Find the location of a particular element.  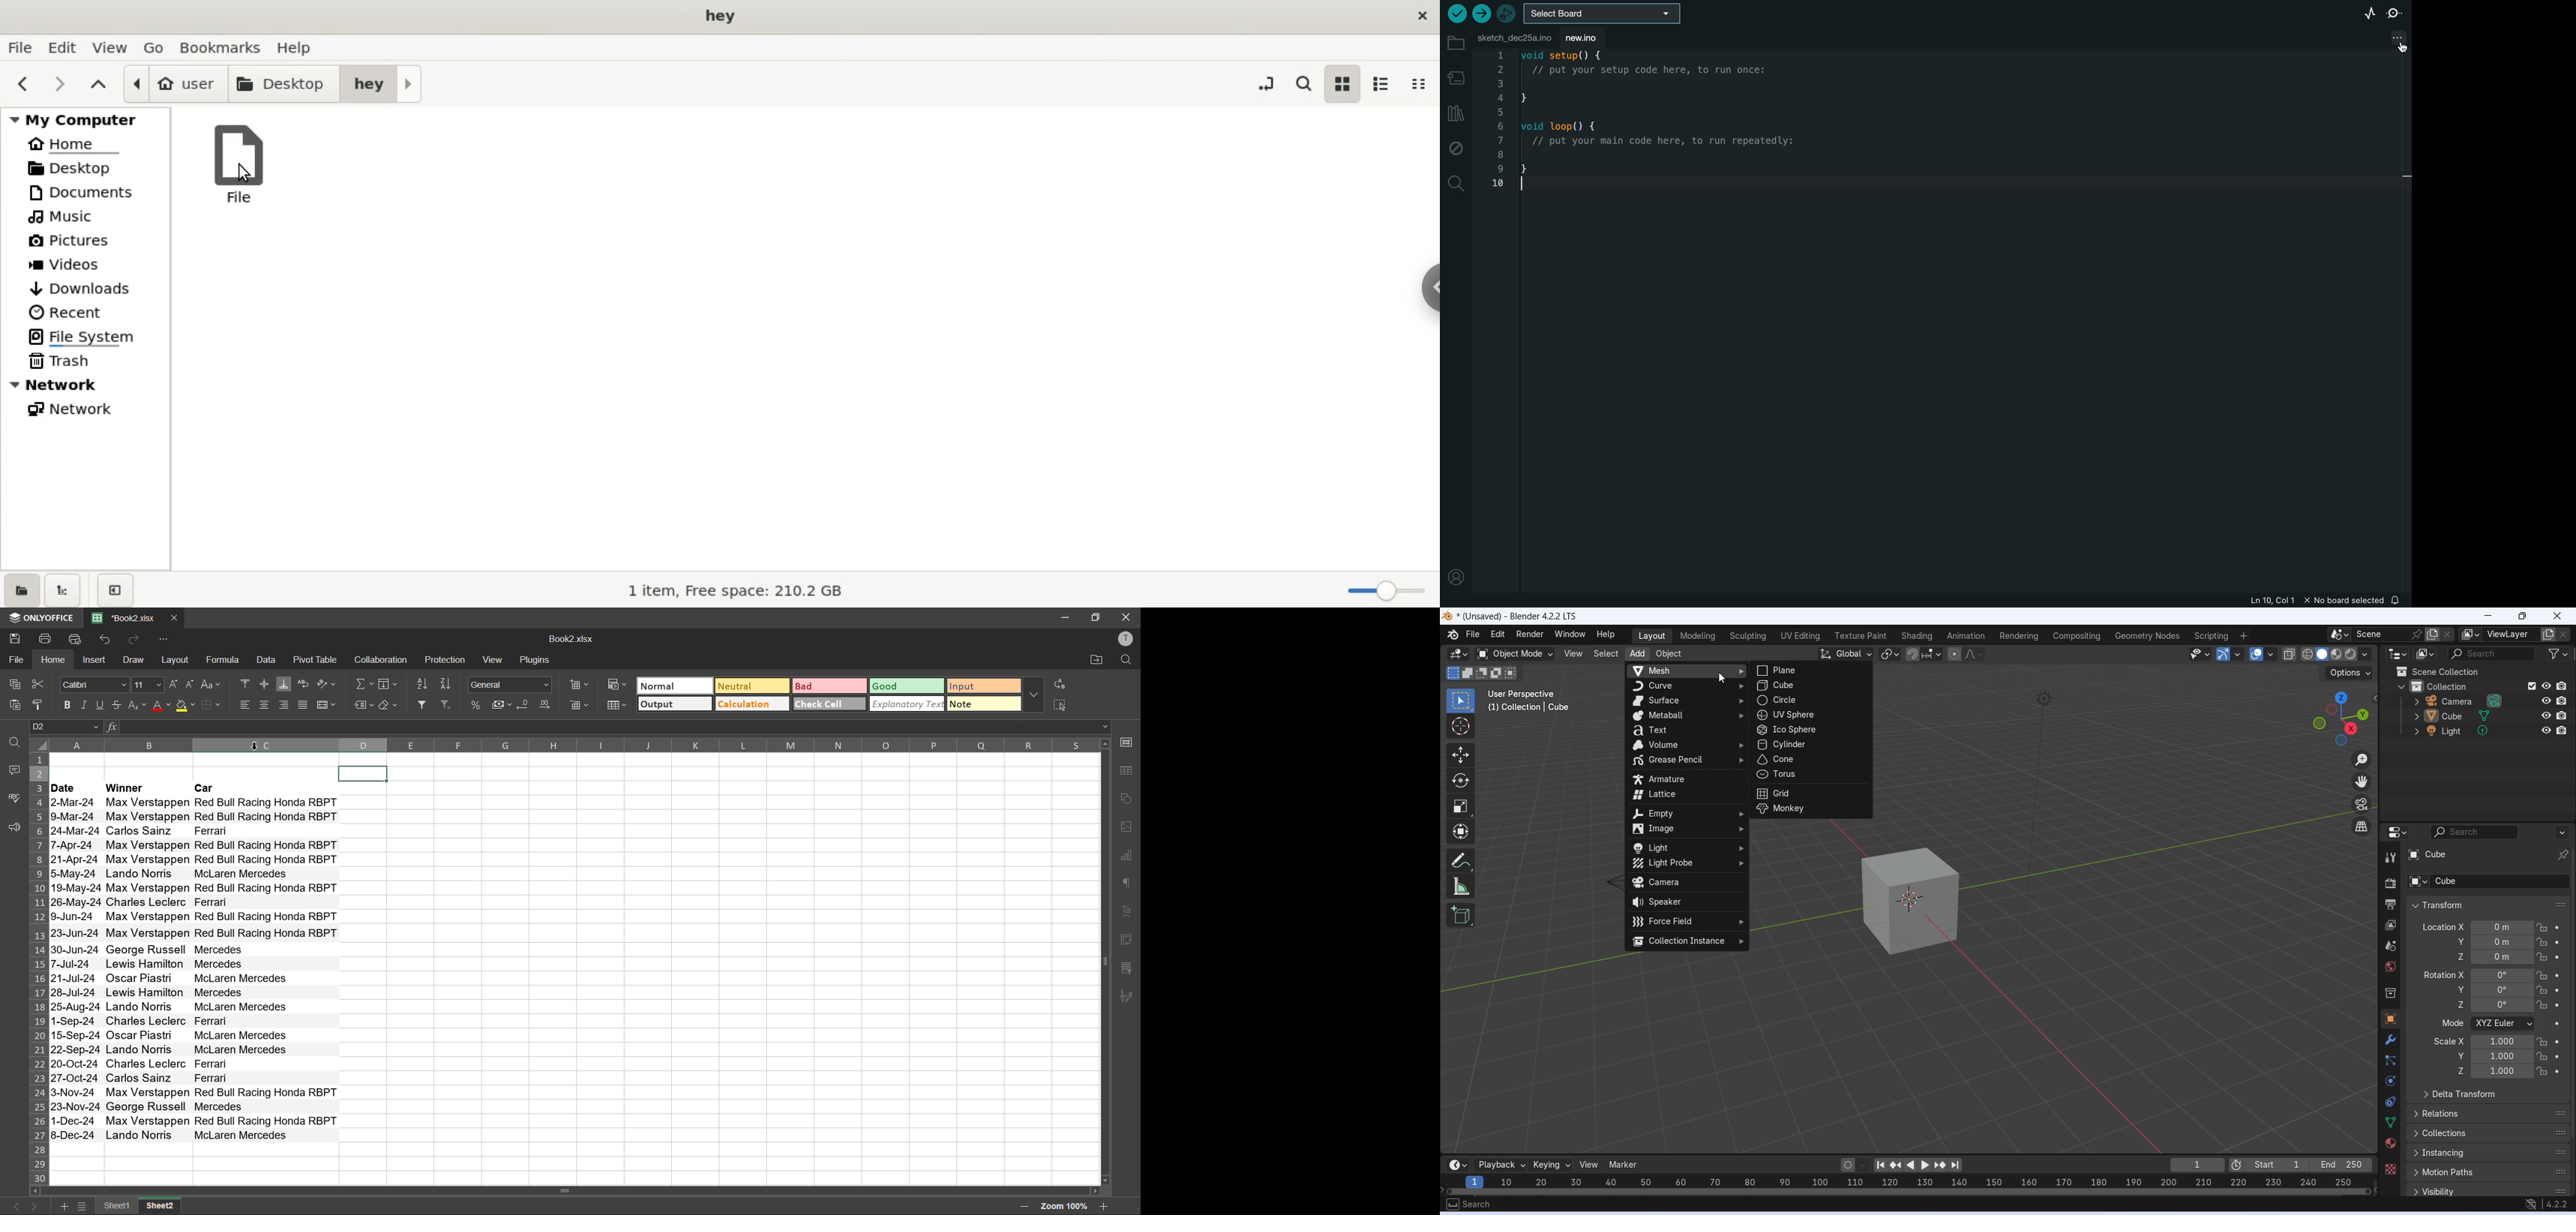

image is located at coordinates (1686, 830).